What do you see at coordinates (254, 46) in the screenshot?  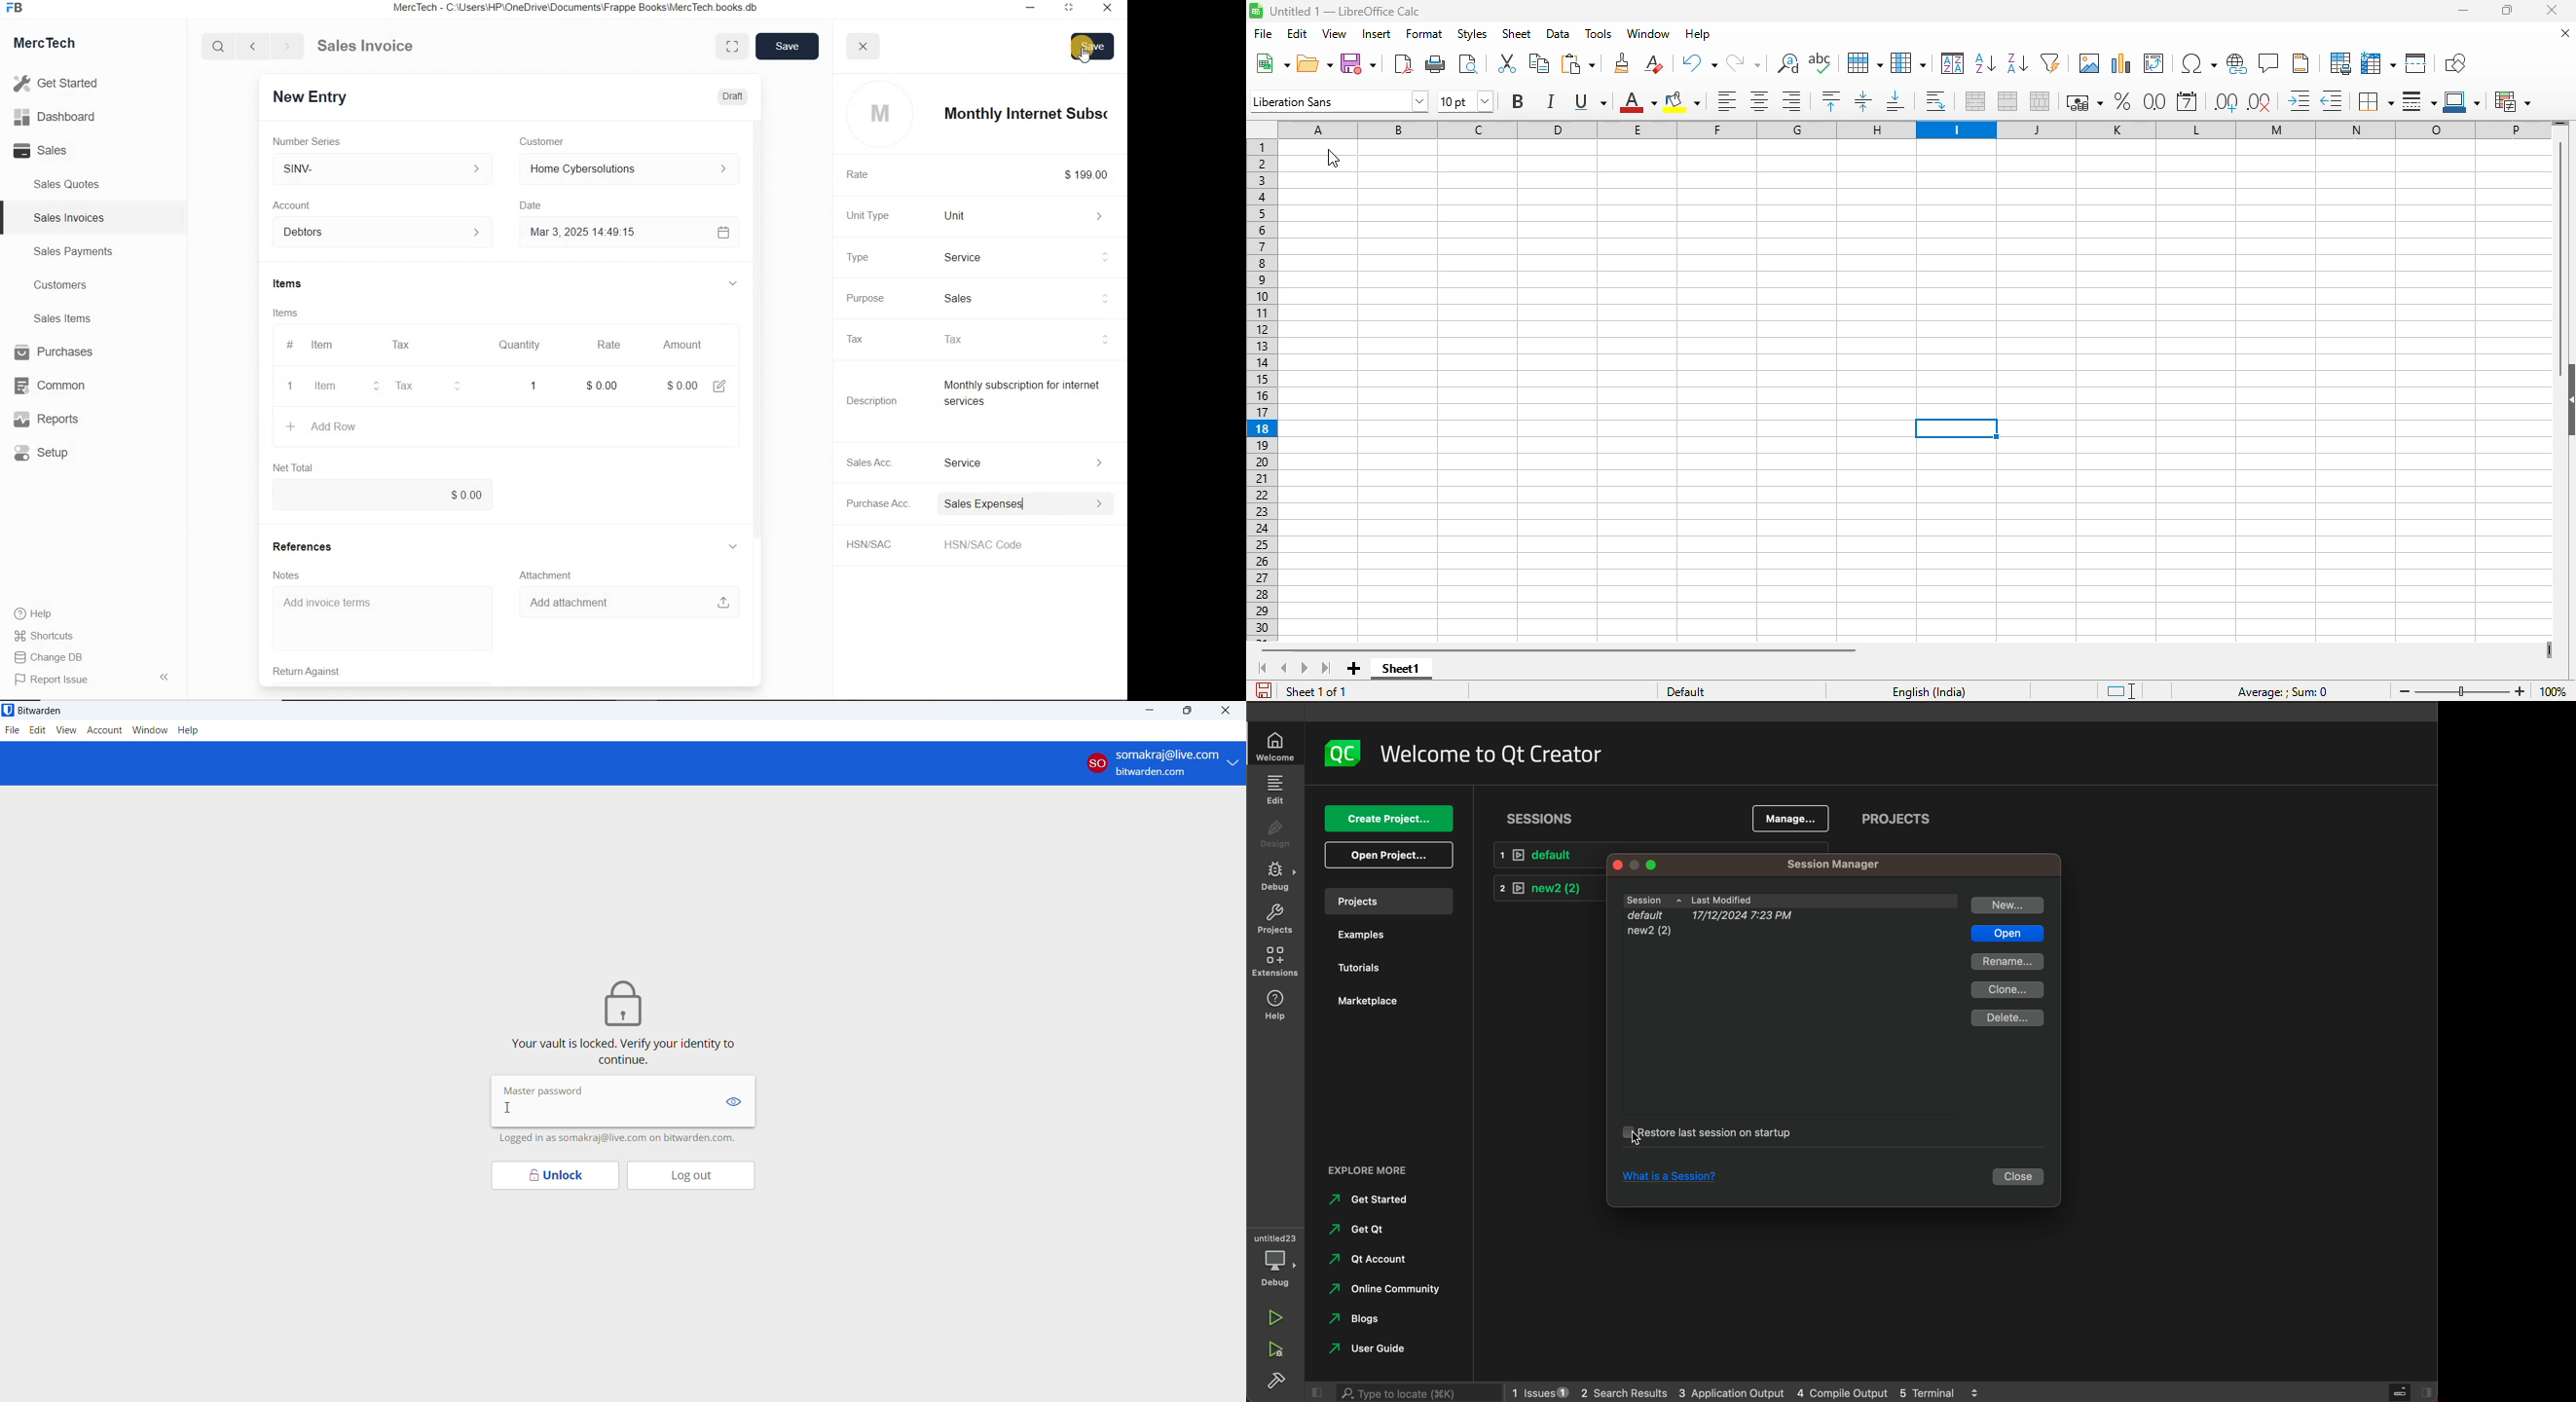 I see `Go back` at bounding box center [254, 46].